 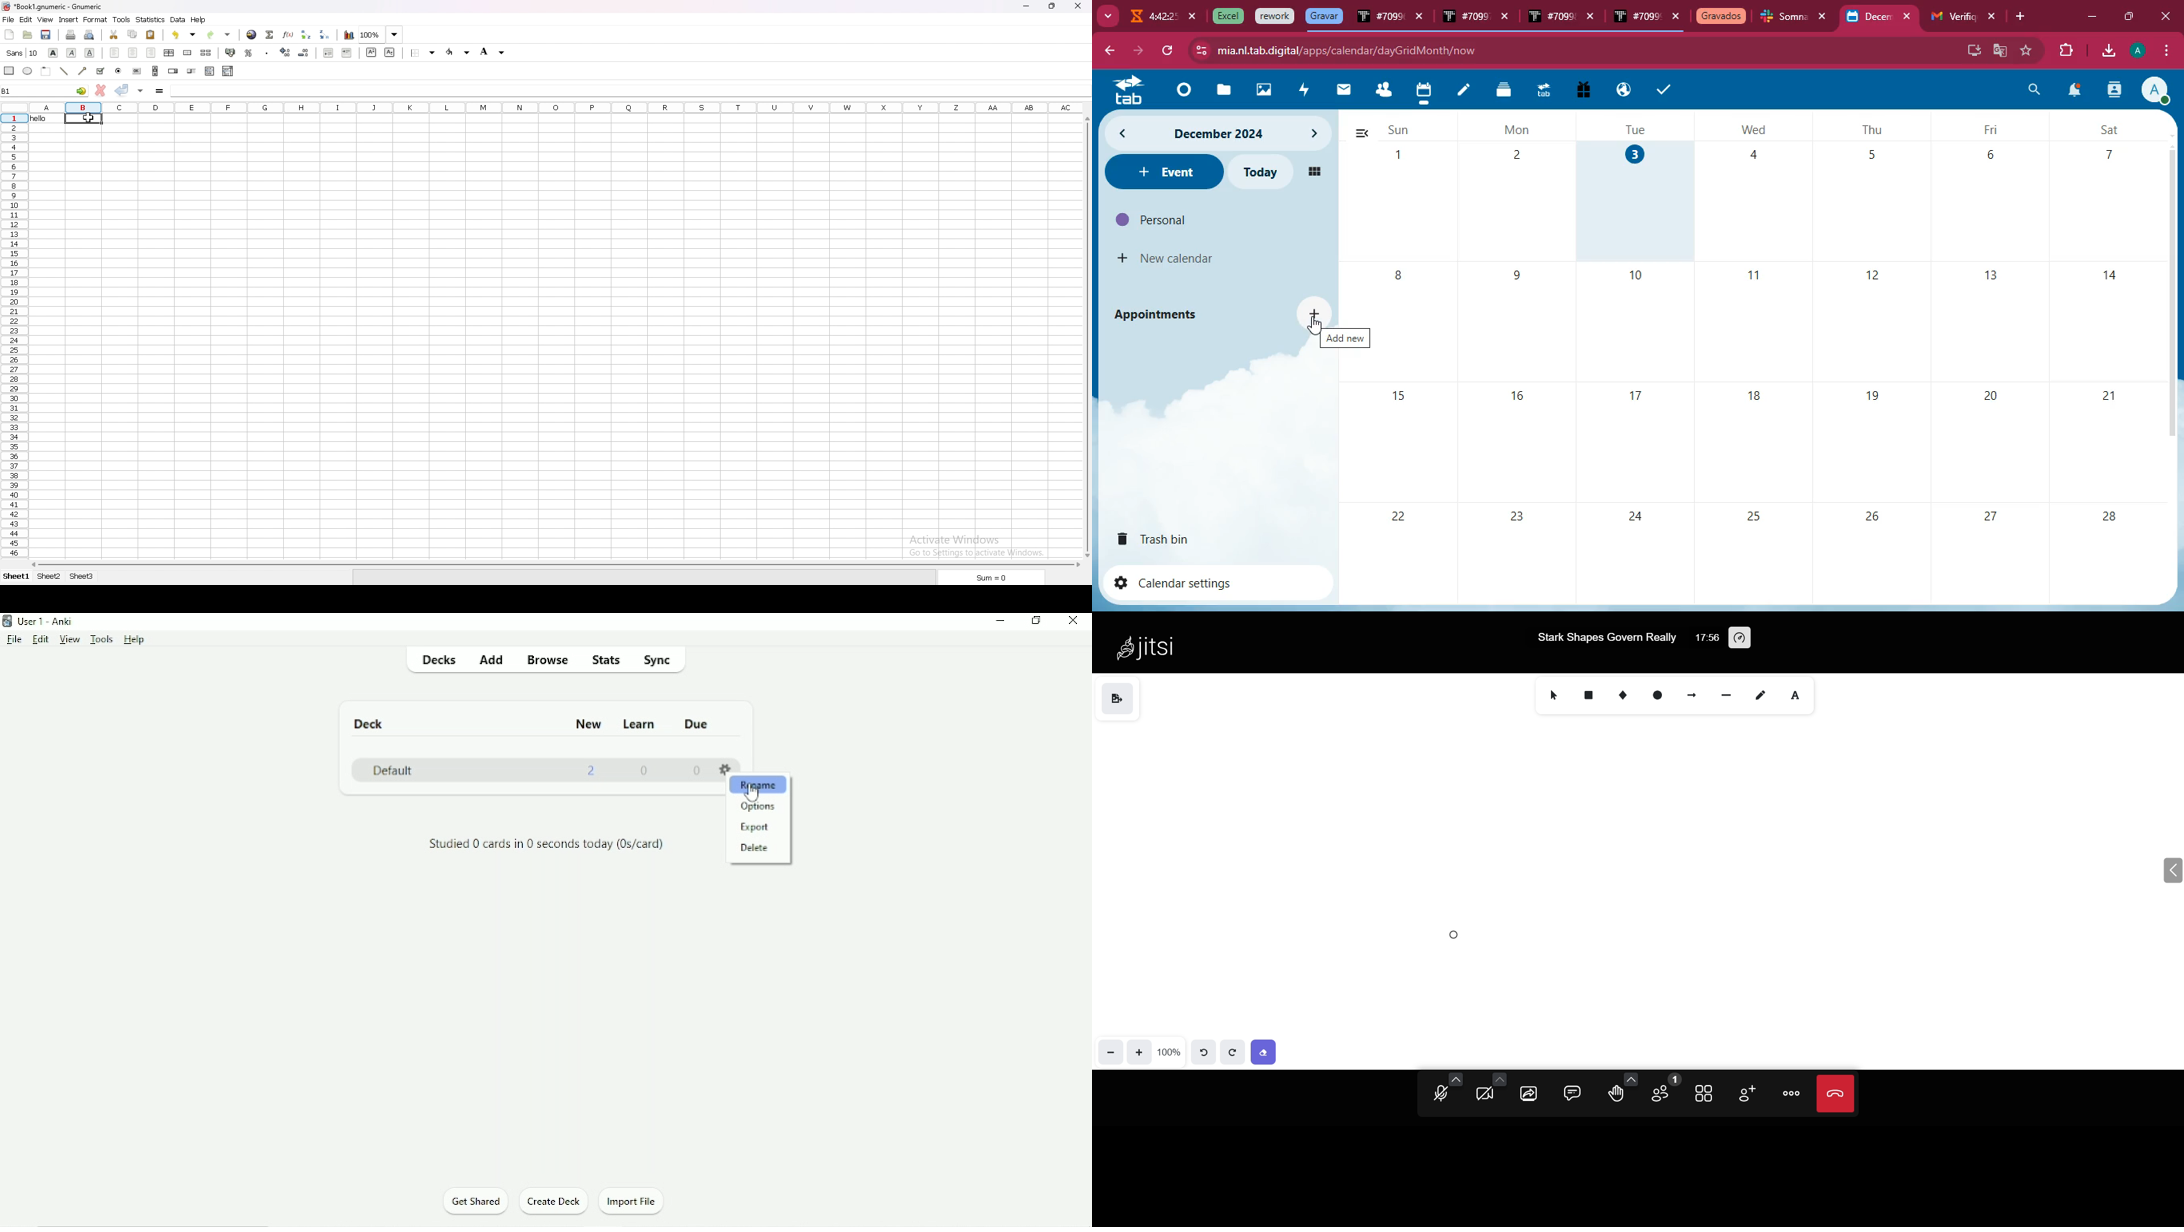 I want to click on close, so click(x=1911, y=17).